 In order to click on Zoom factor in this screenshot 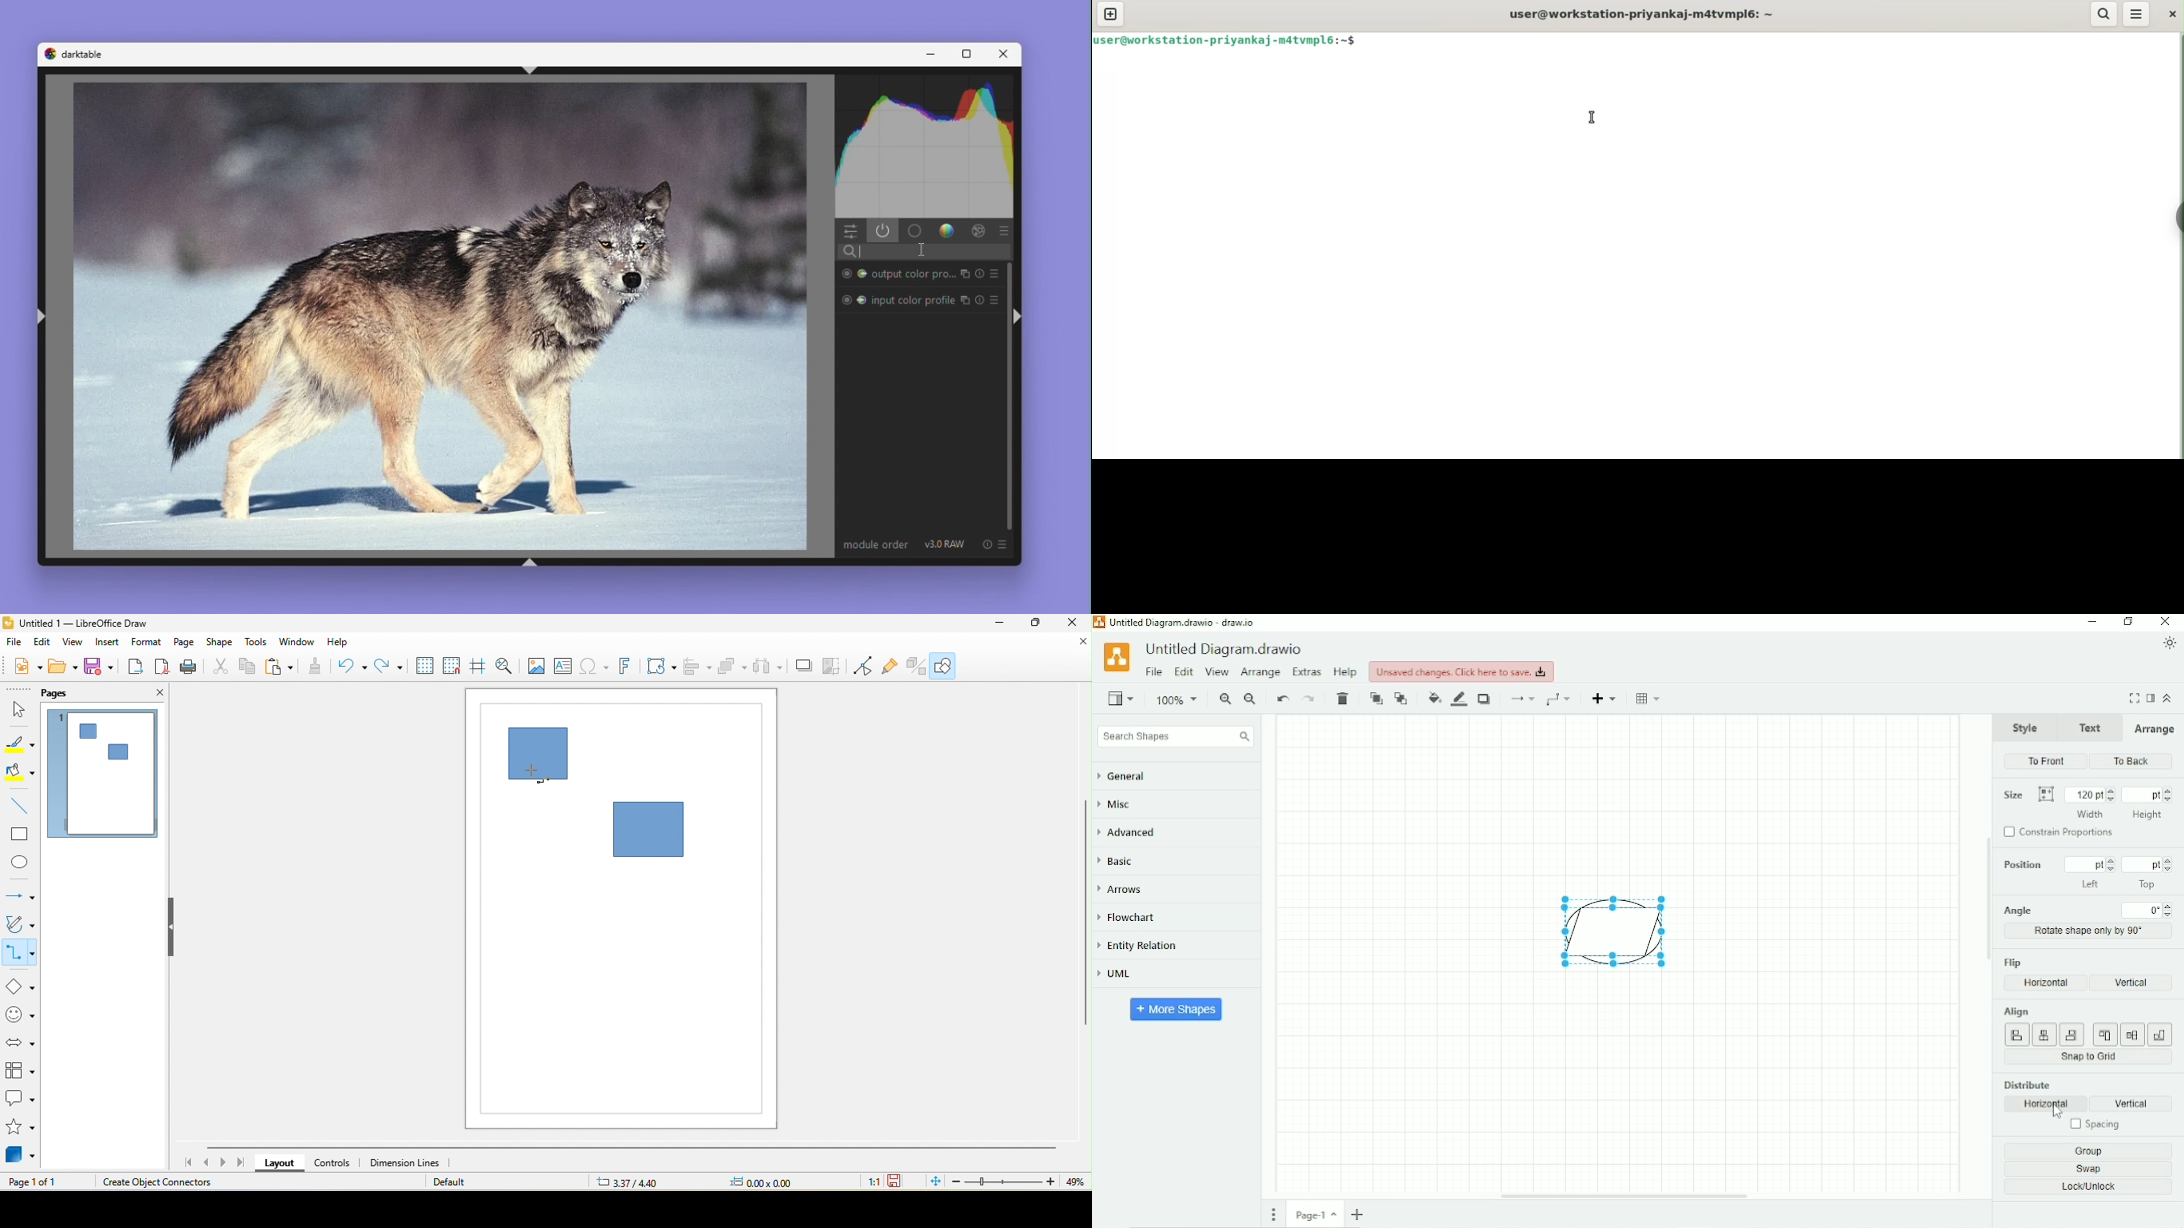, I will do `click(1178, 700)`.